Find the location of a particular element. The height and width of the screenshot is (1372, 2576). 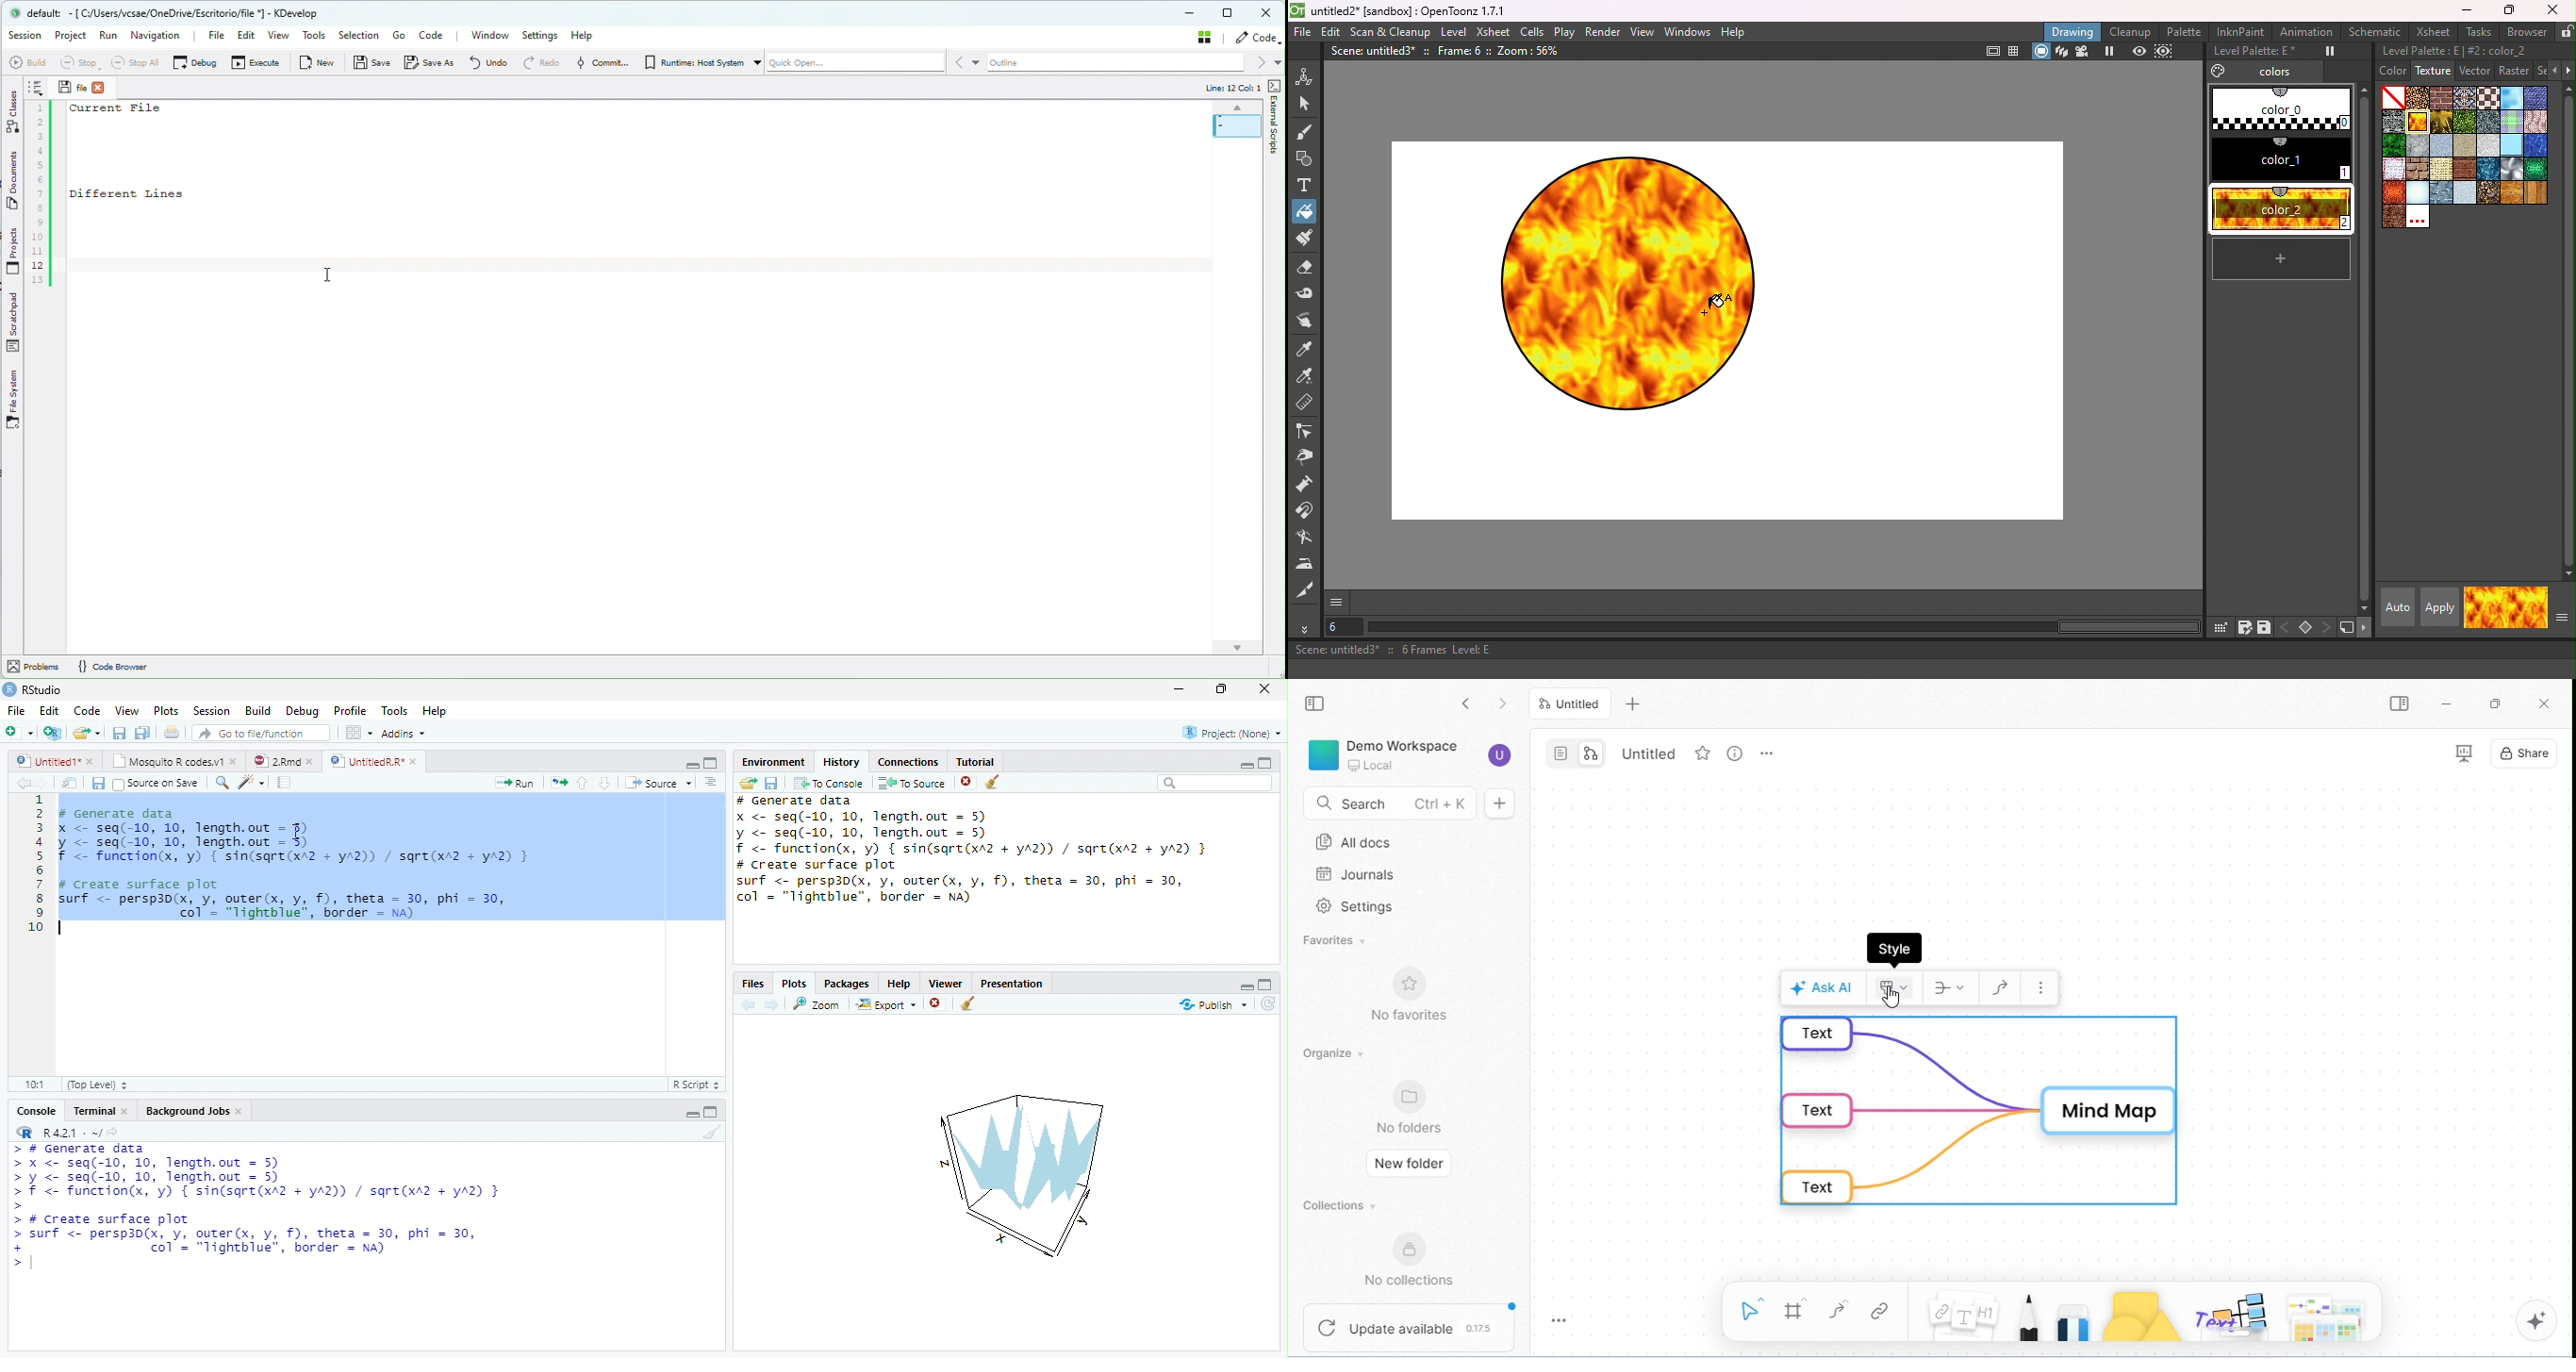

vertical scroll bar is located at coordinates (2568, 330).